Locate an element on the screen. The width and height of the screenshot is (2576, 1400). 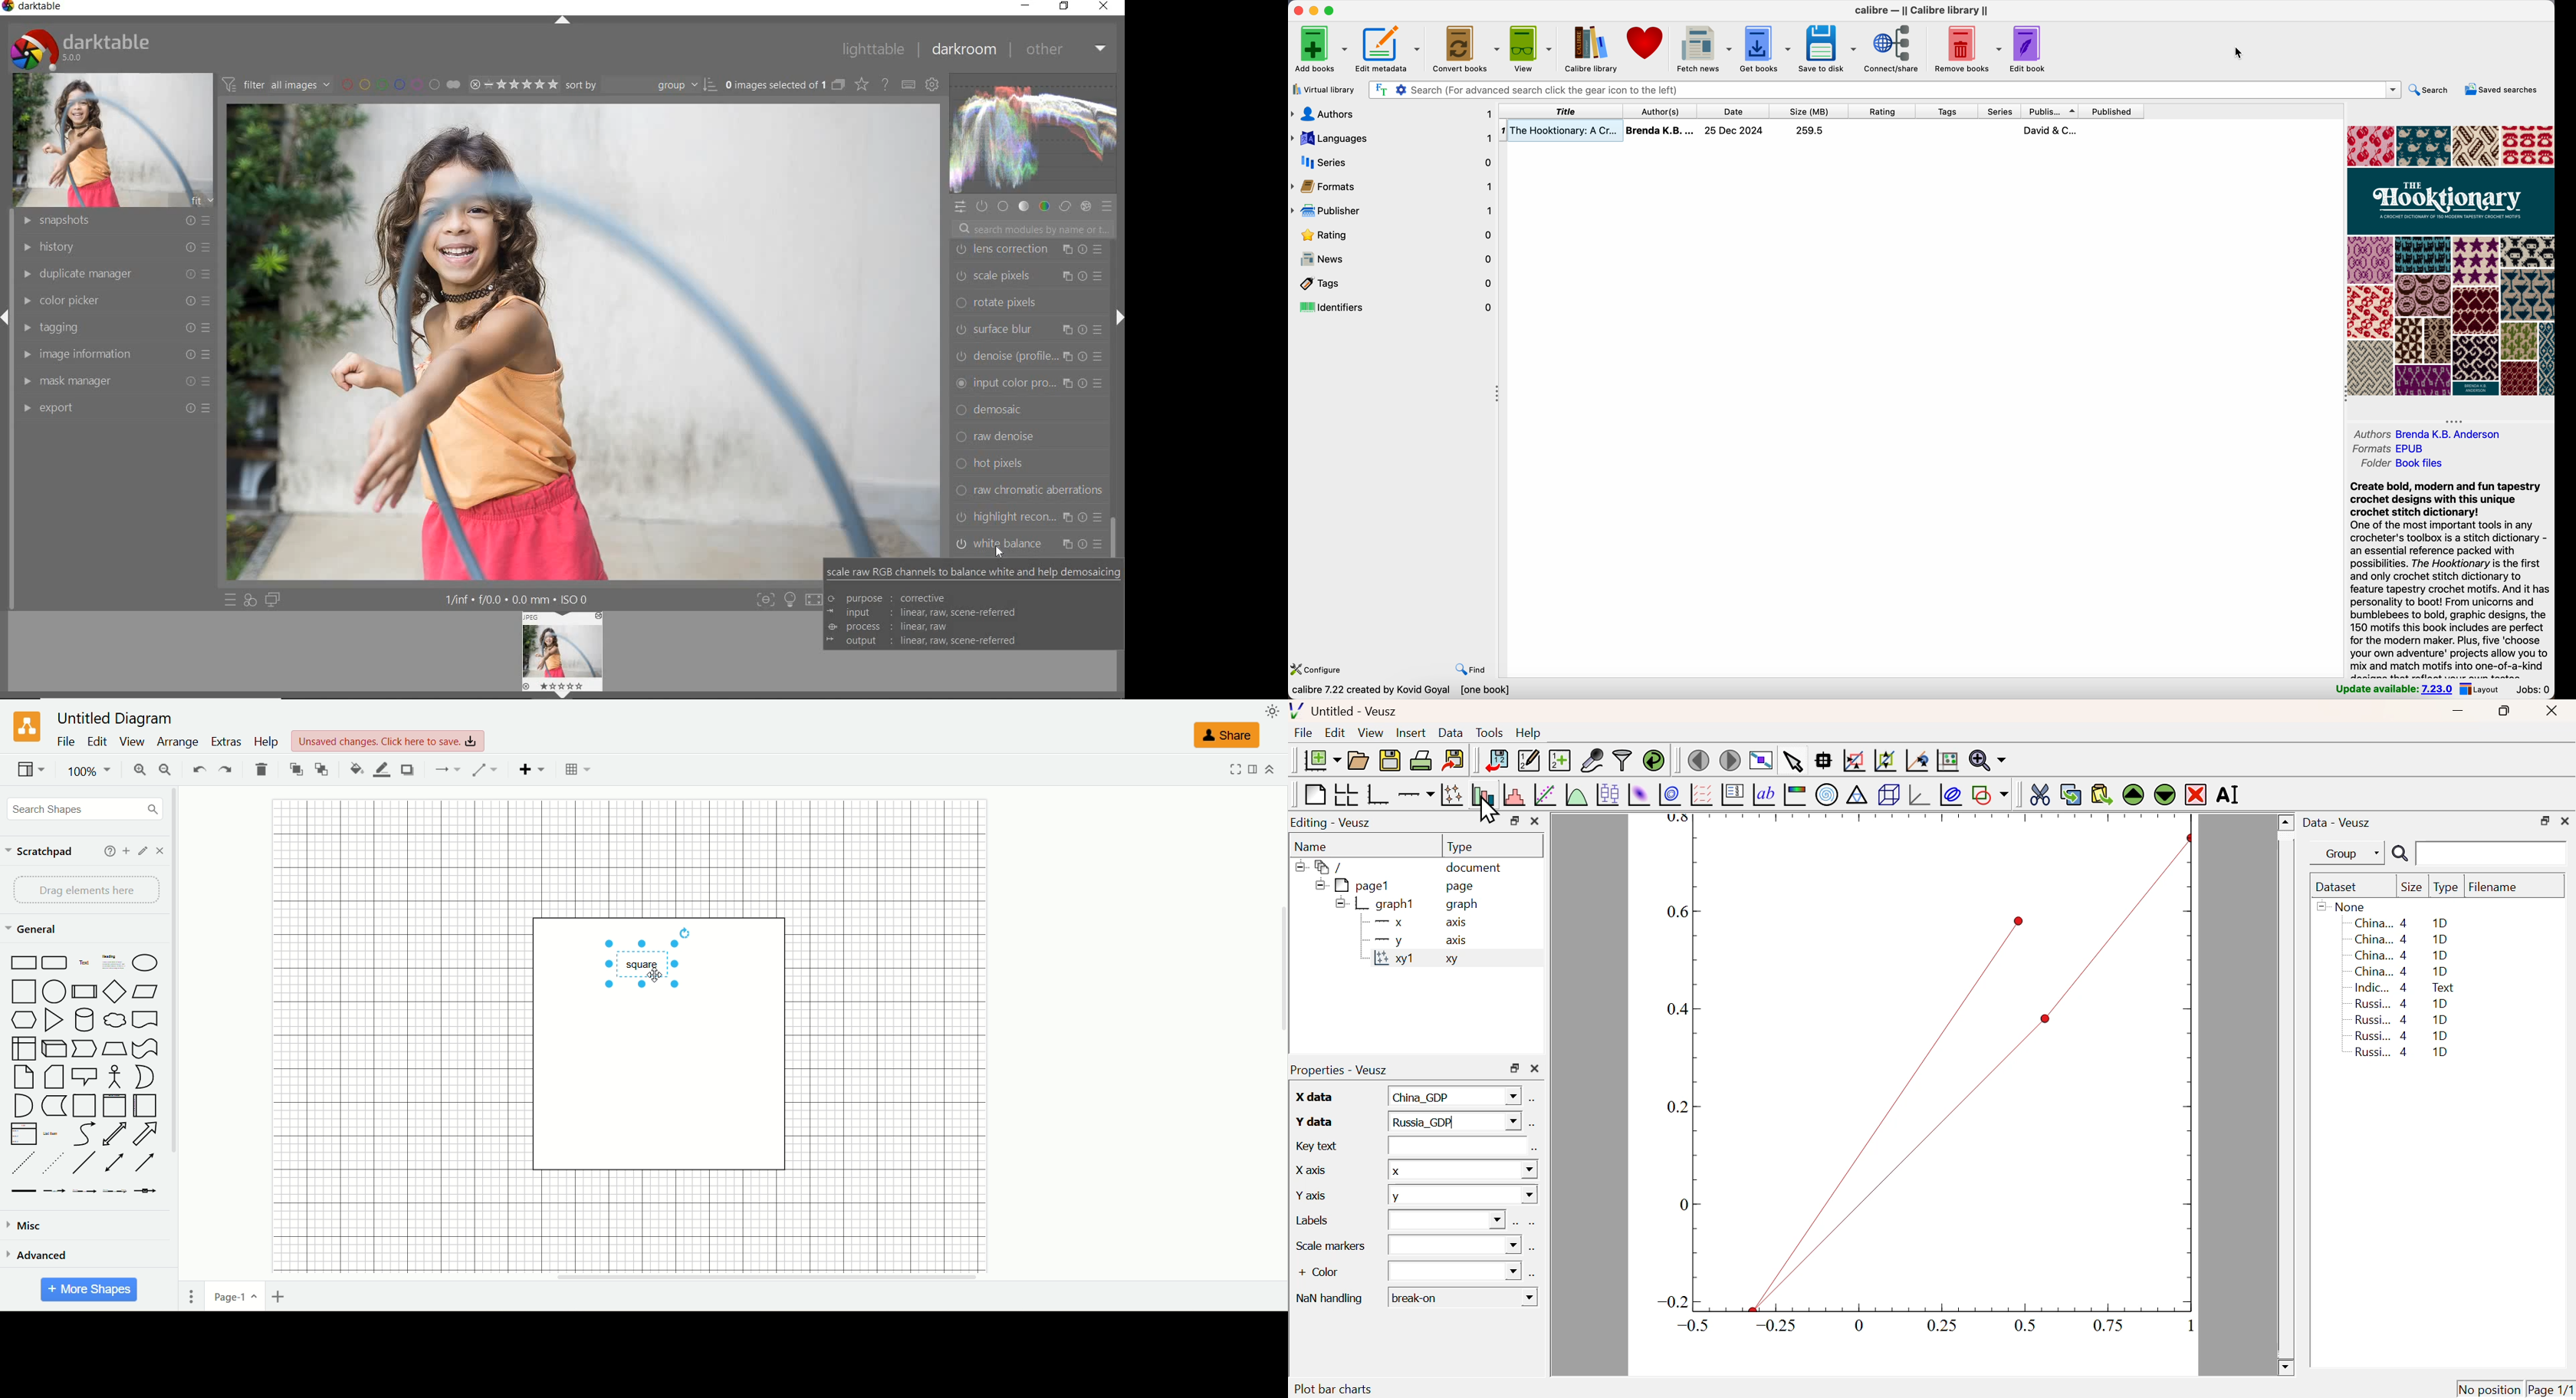
add books is located at coordinates (1318, 49).